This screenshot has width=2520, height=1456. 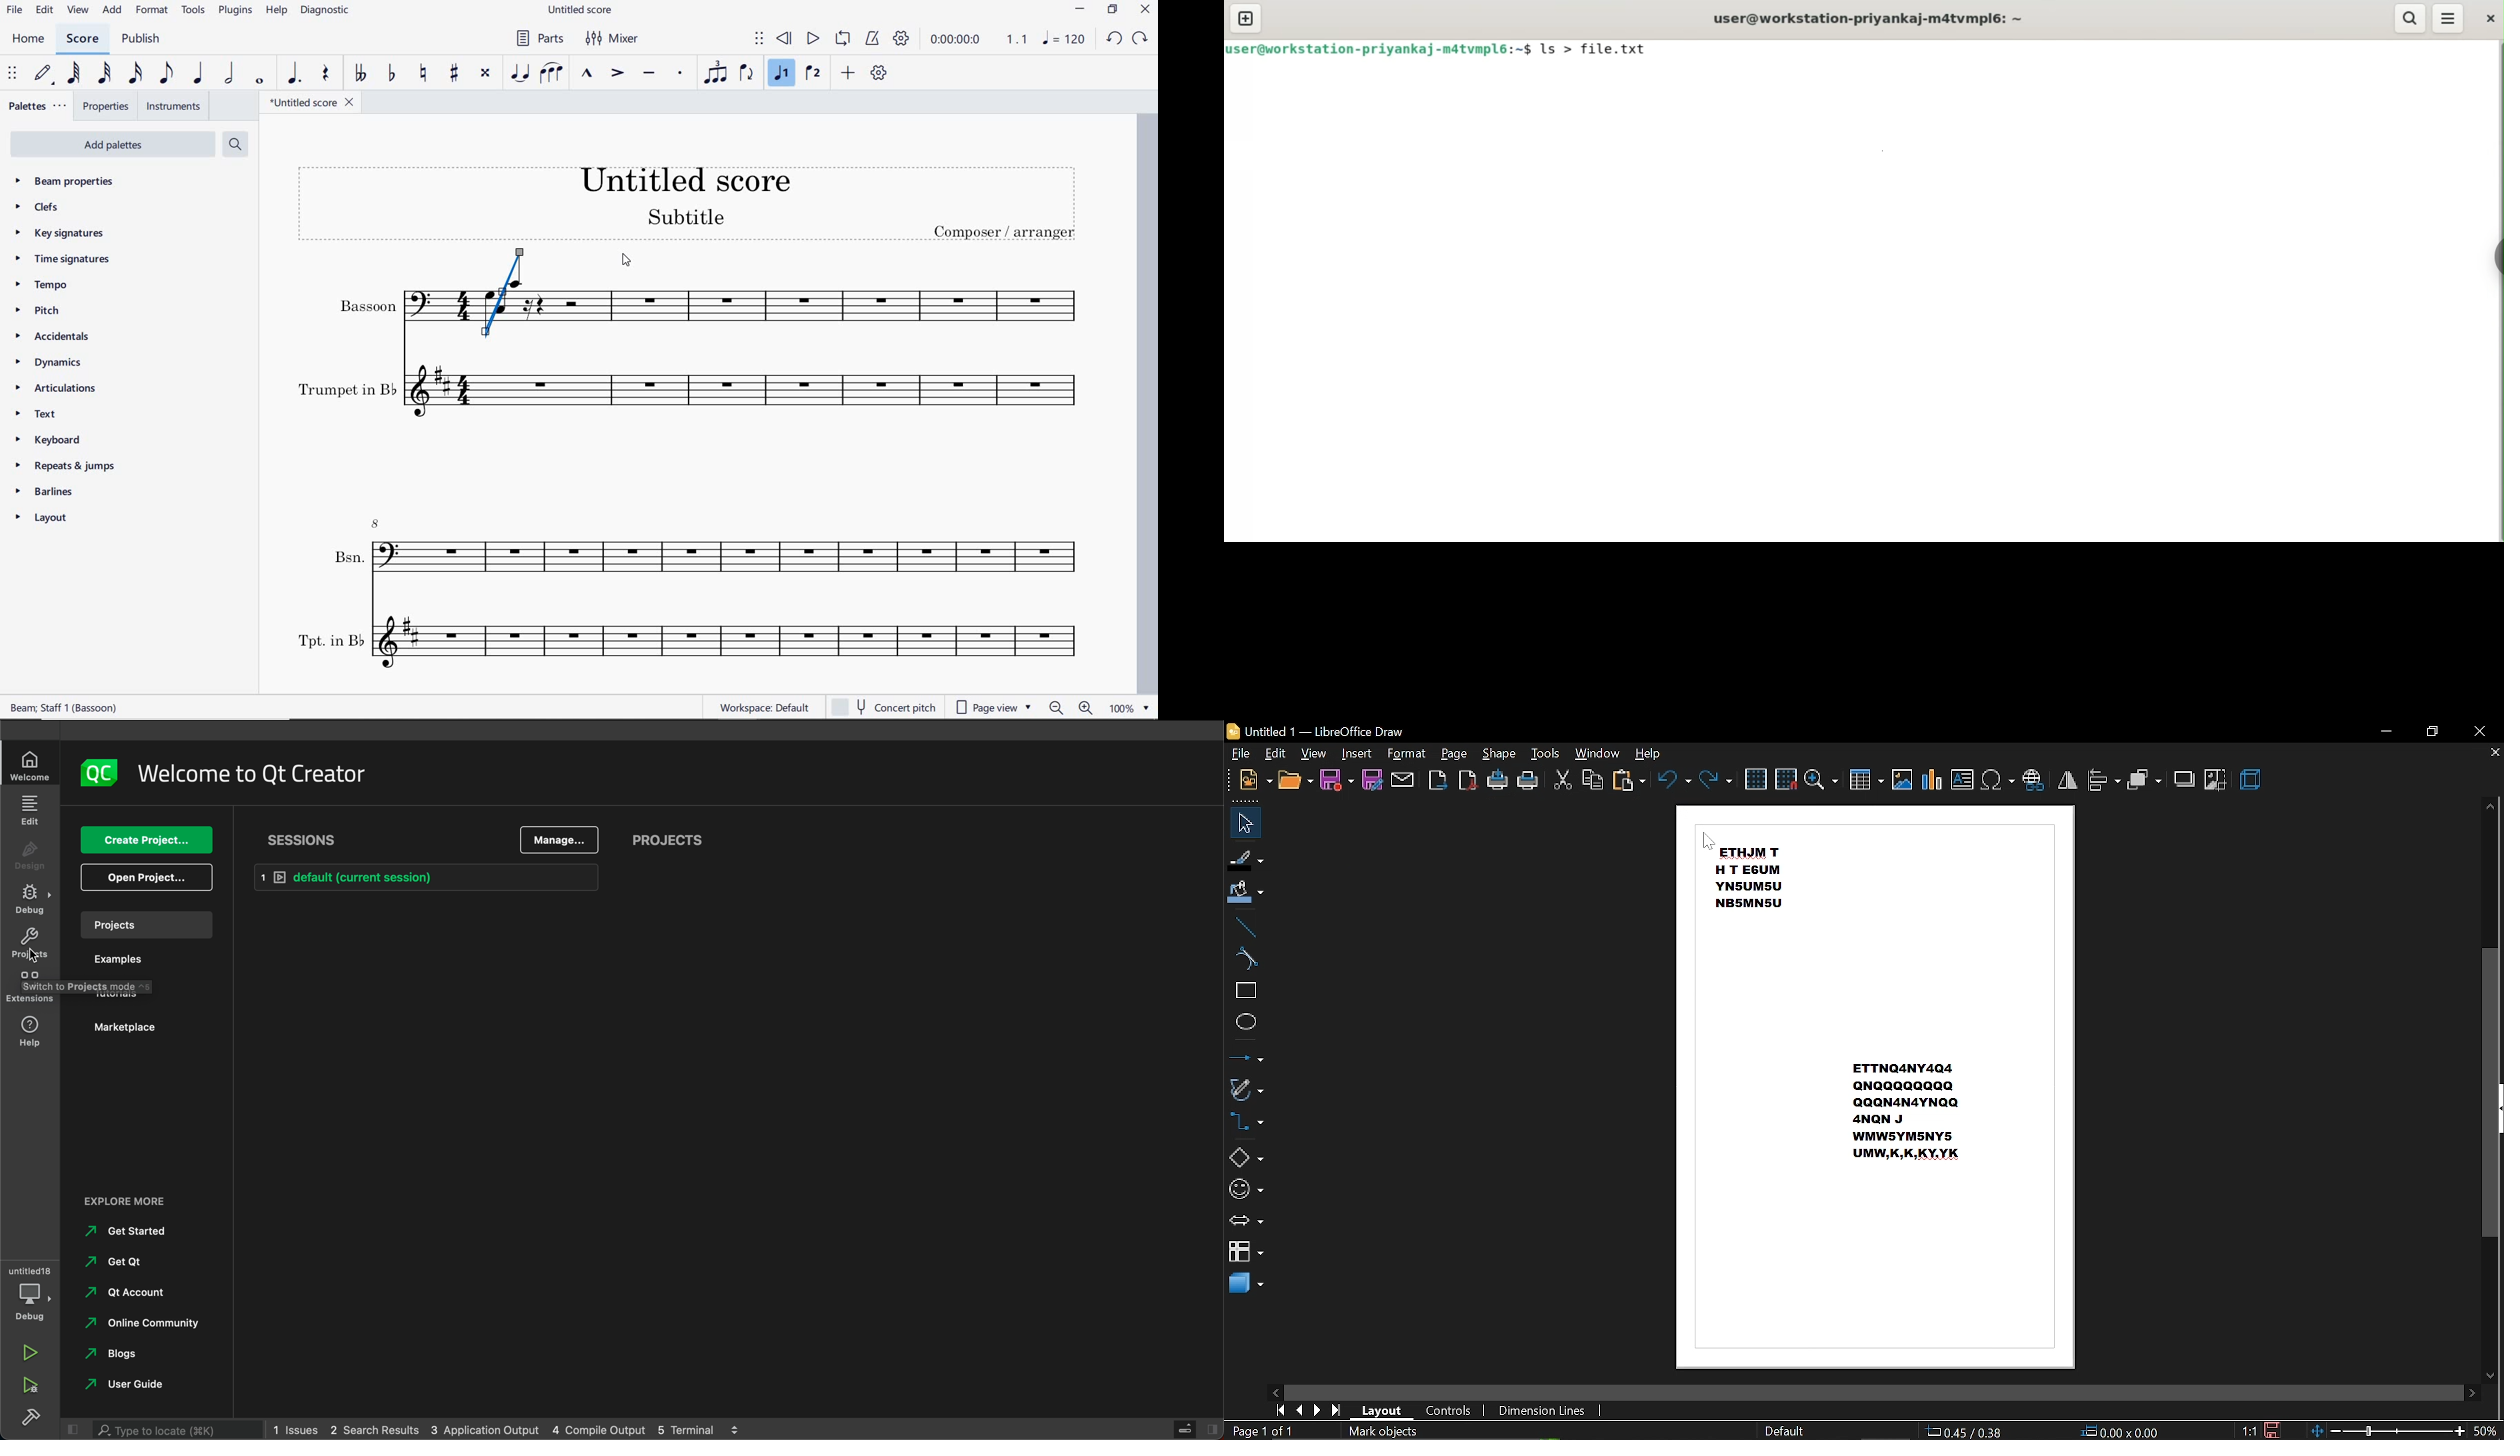 What do you see at coordinates (1932, 780) in the screenshot?
I see `insert chart` at bounding box center [1932, 780].